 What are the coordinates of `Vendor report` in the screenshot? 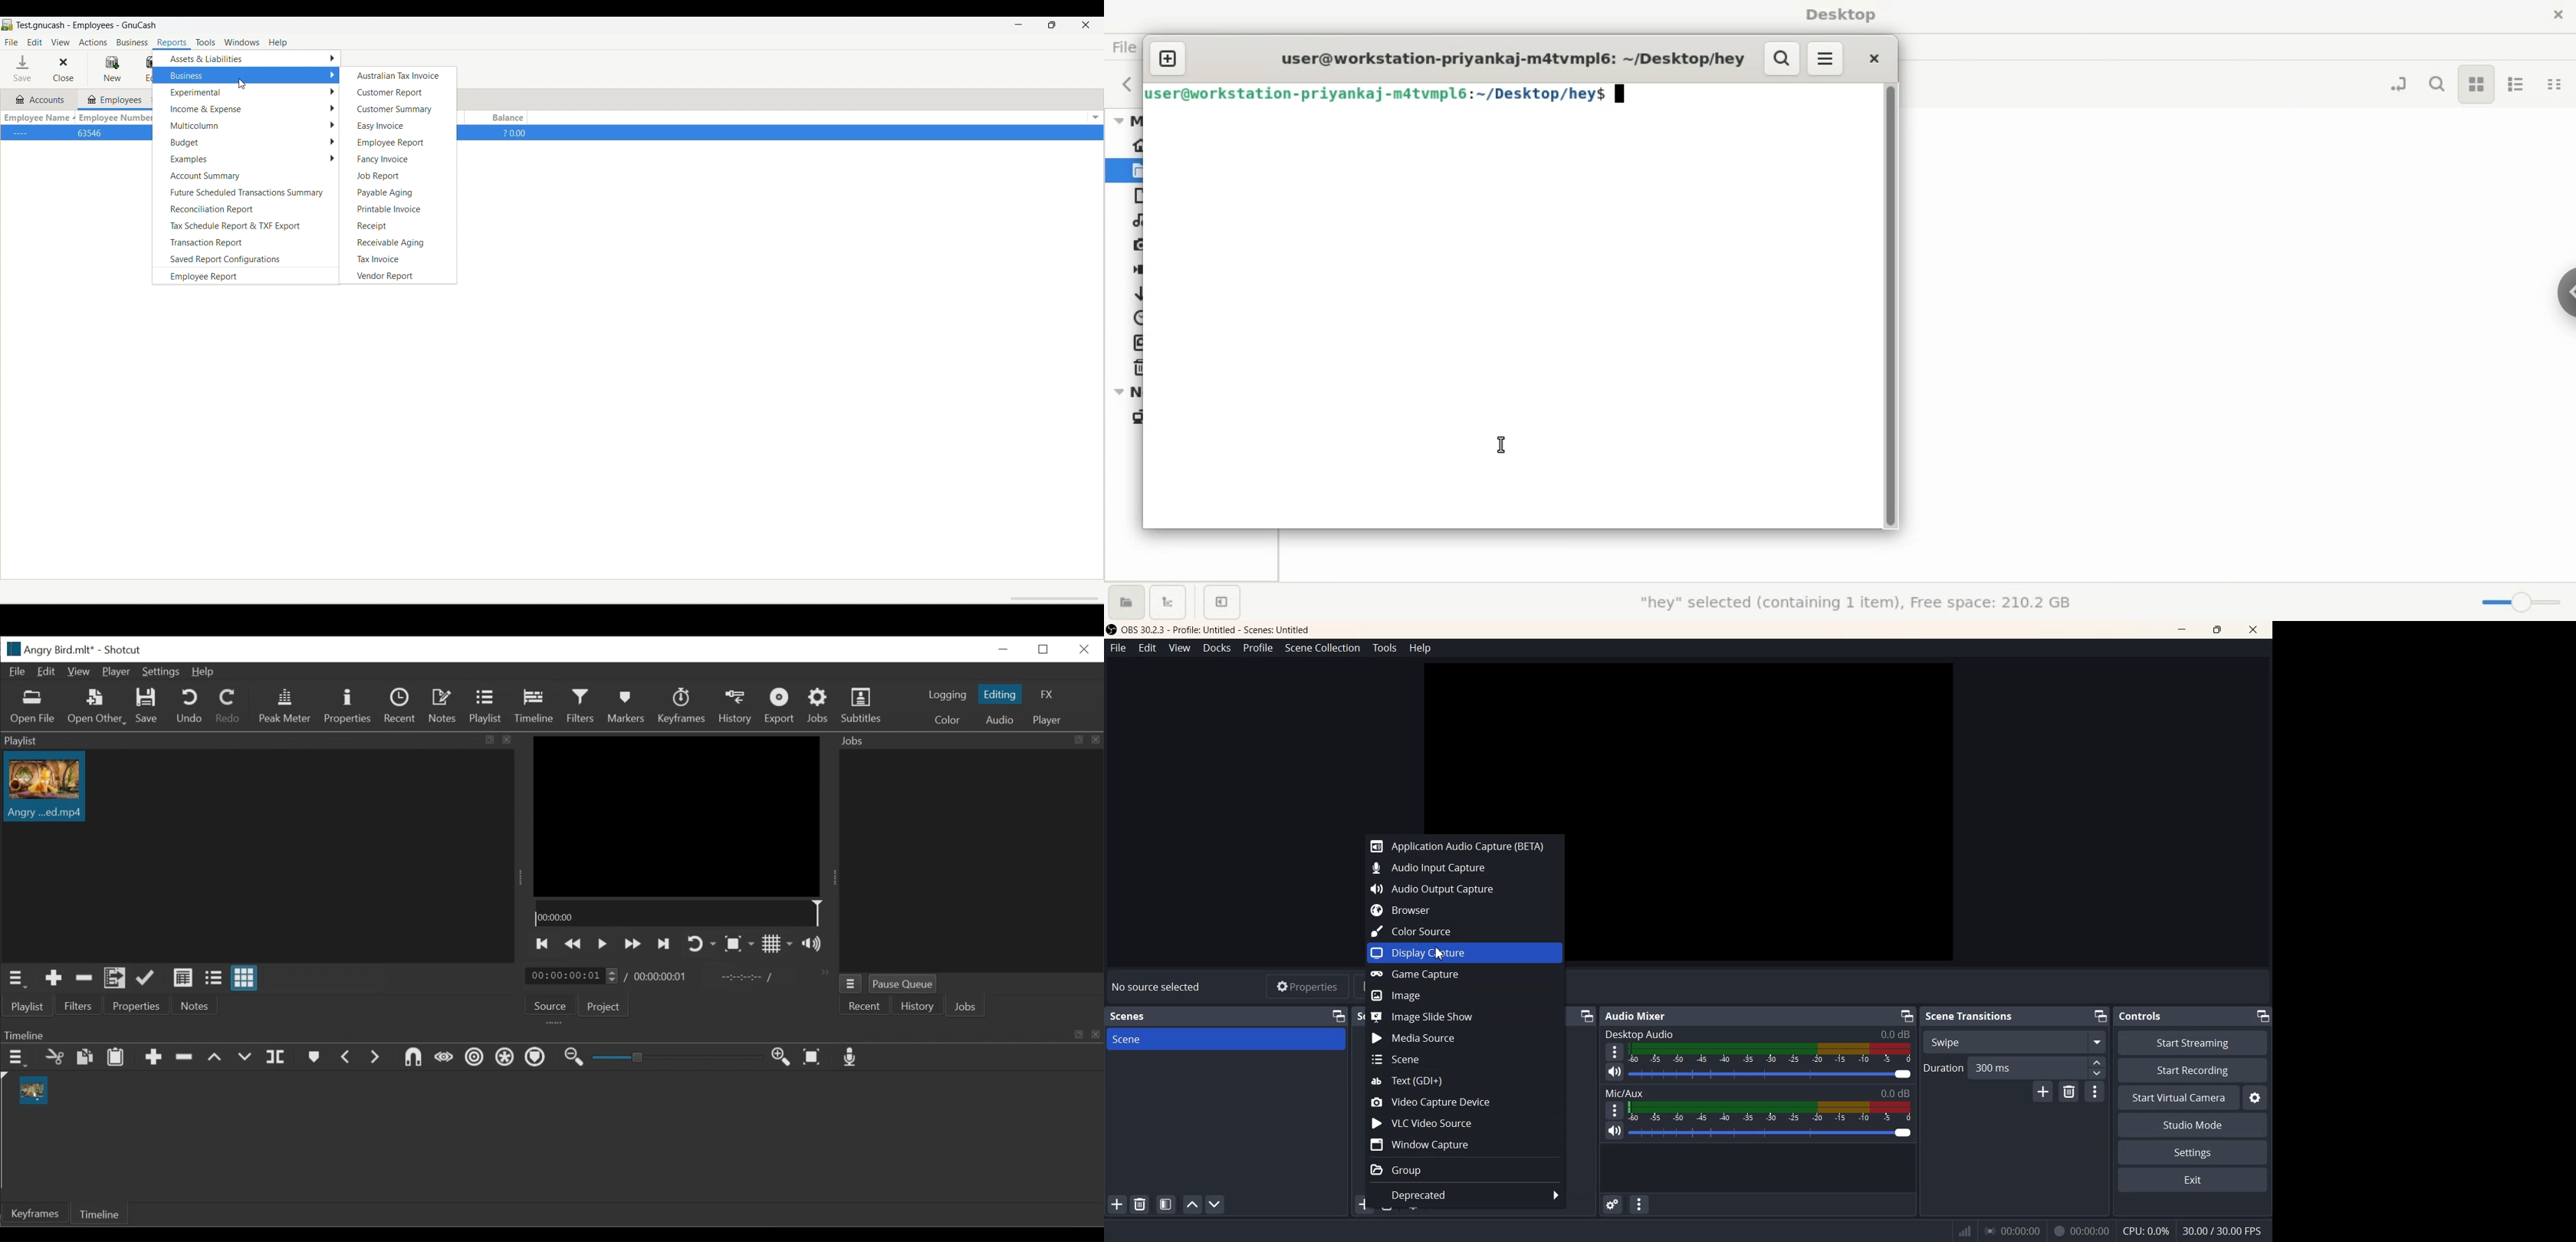 It's located at (398, 276).